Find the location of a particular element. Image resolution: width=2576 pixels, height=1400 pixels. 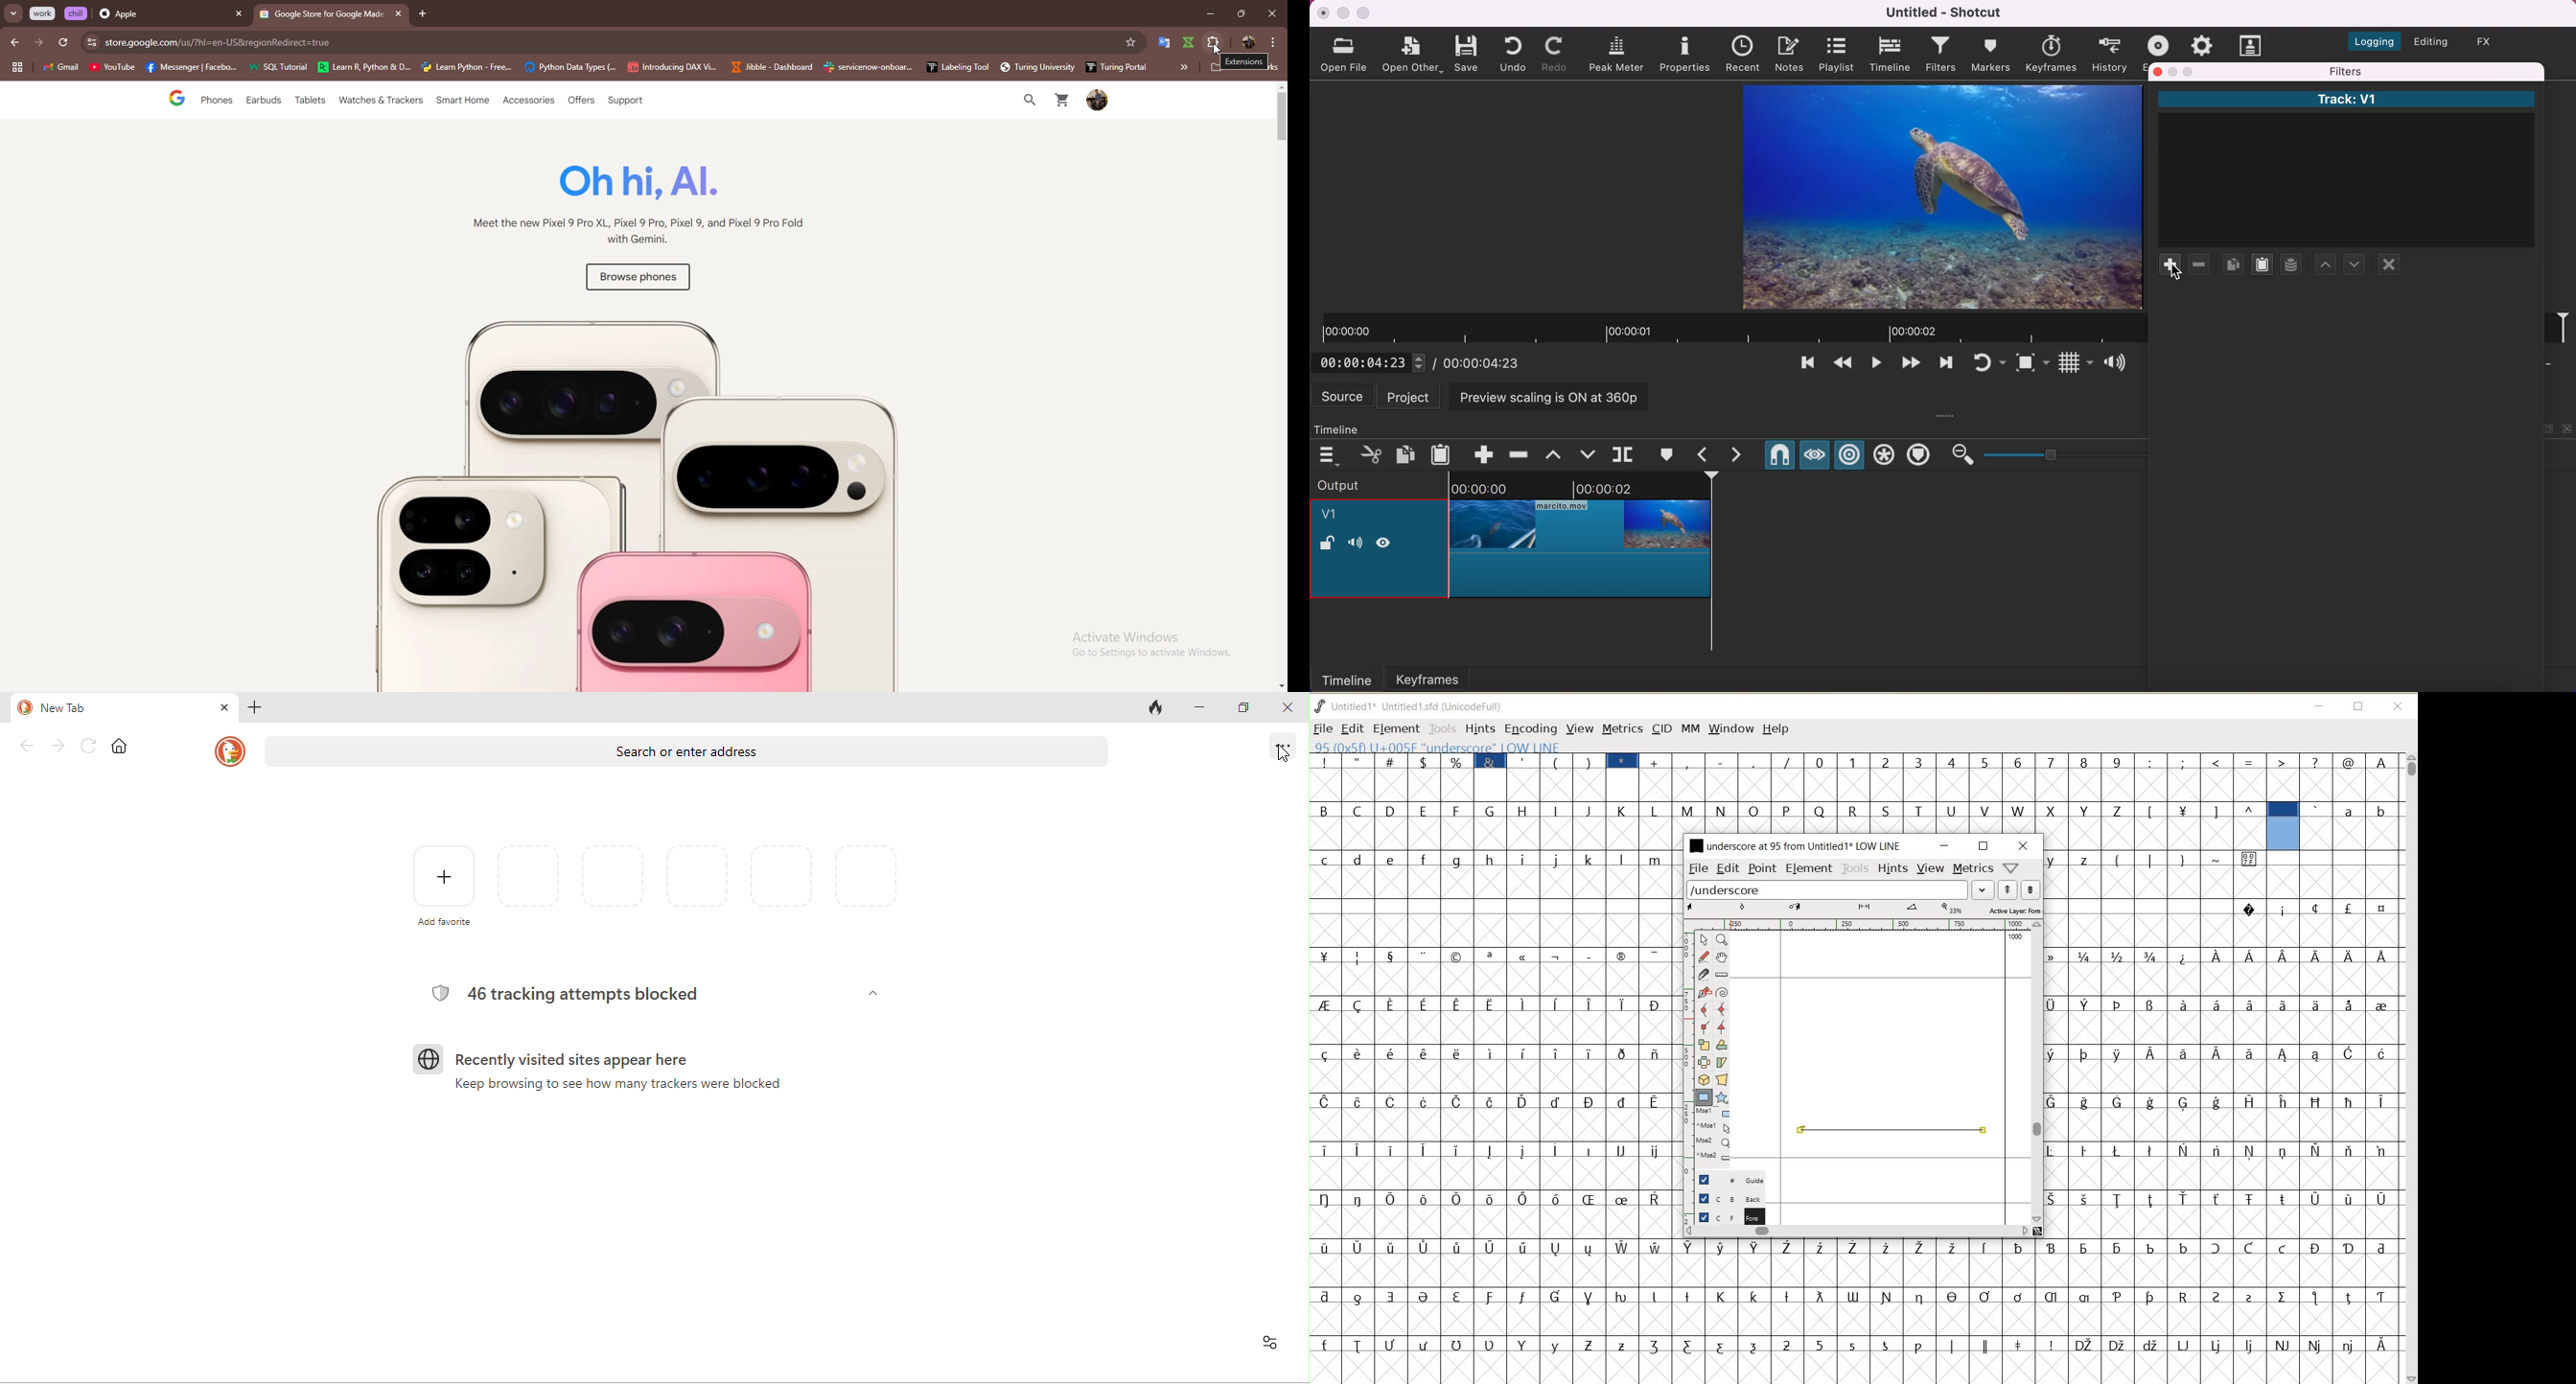

YouTube is located at coordinates (112, 69).